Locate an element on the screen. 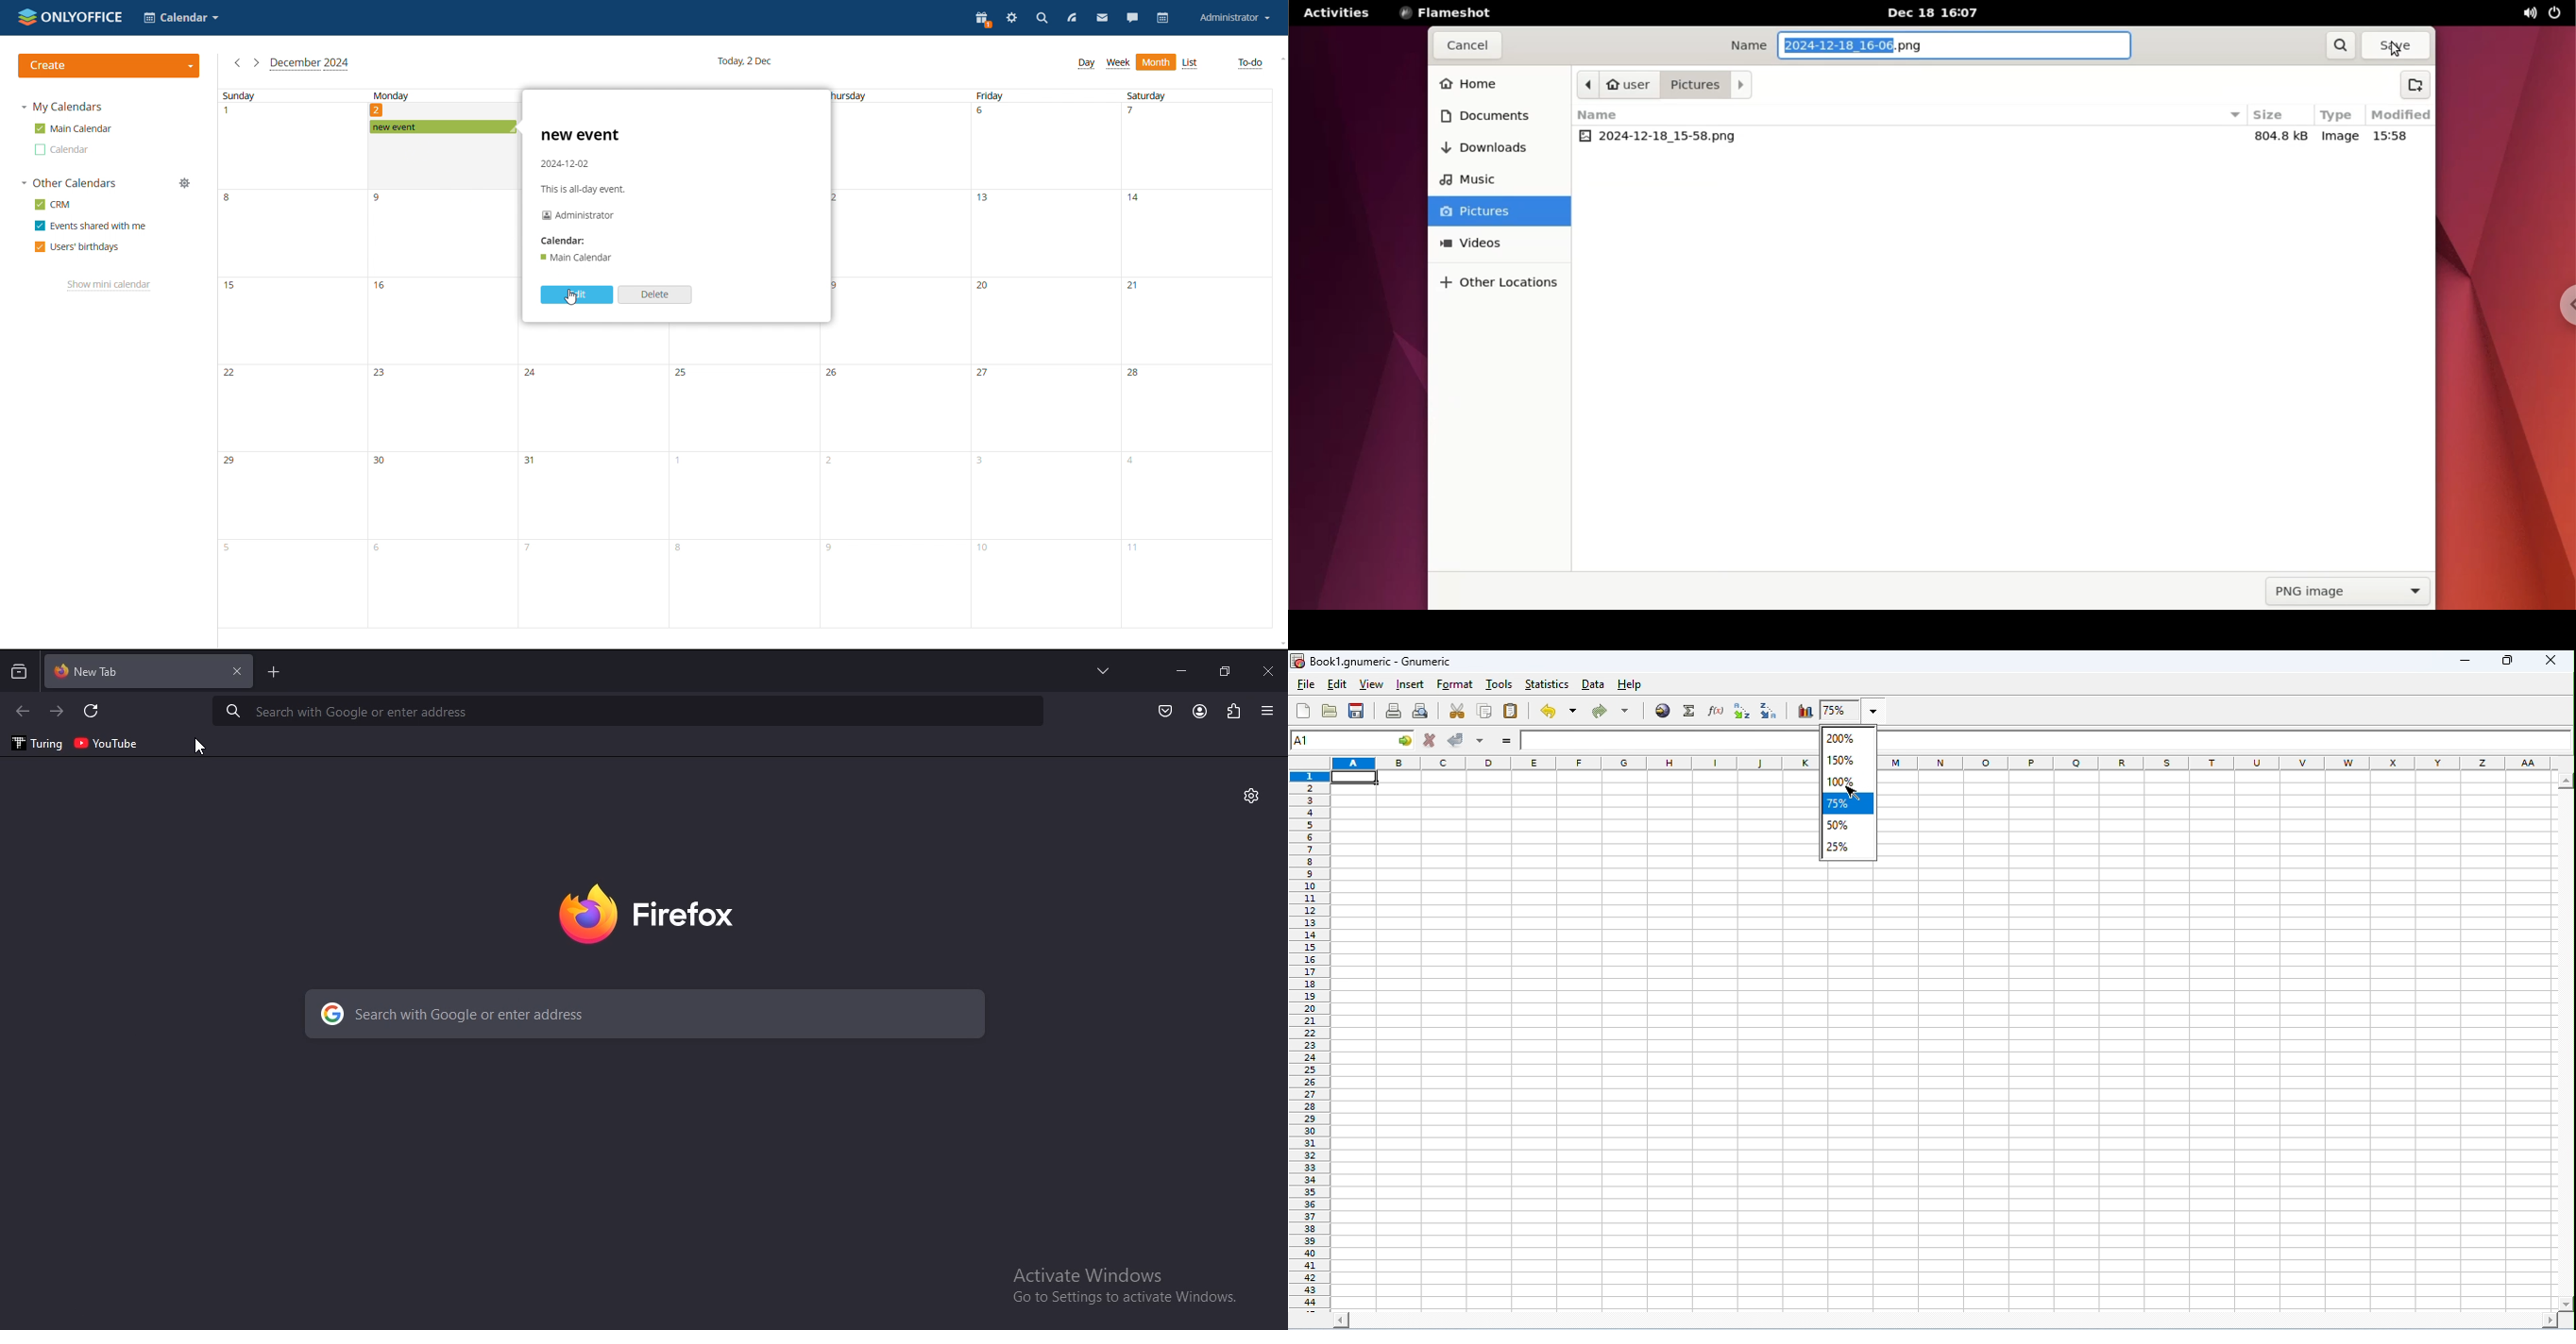 Image resolution: width=2576 pixels, height=1344 pixels. formula bar is located at coordinates (2224, 741).